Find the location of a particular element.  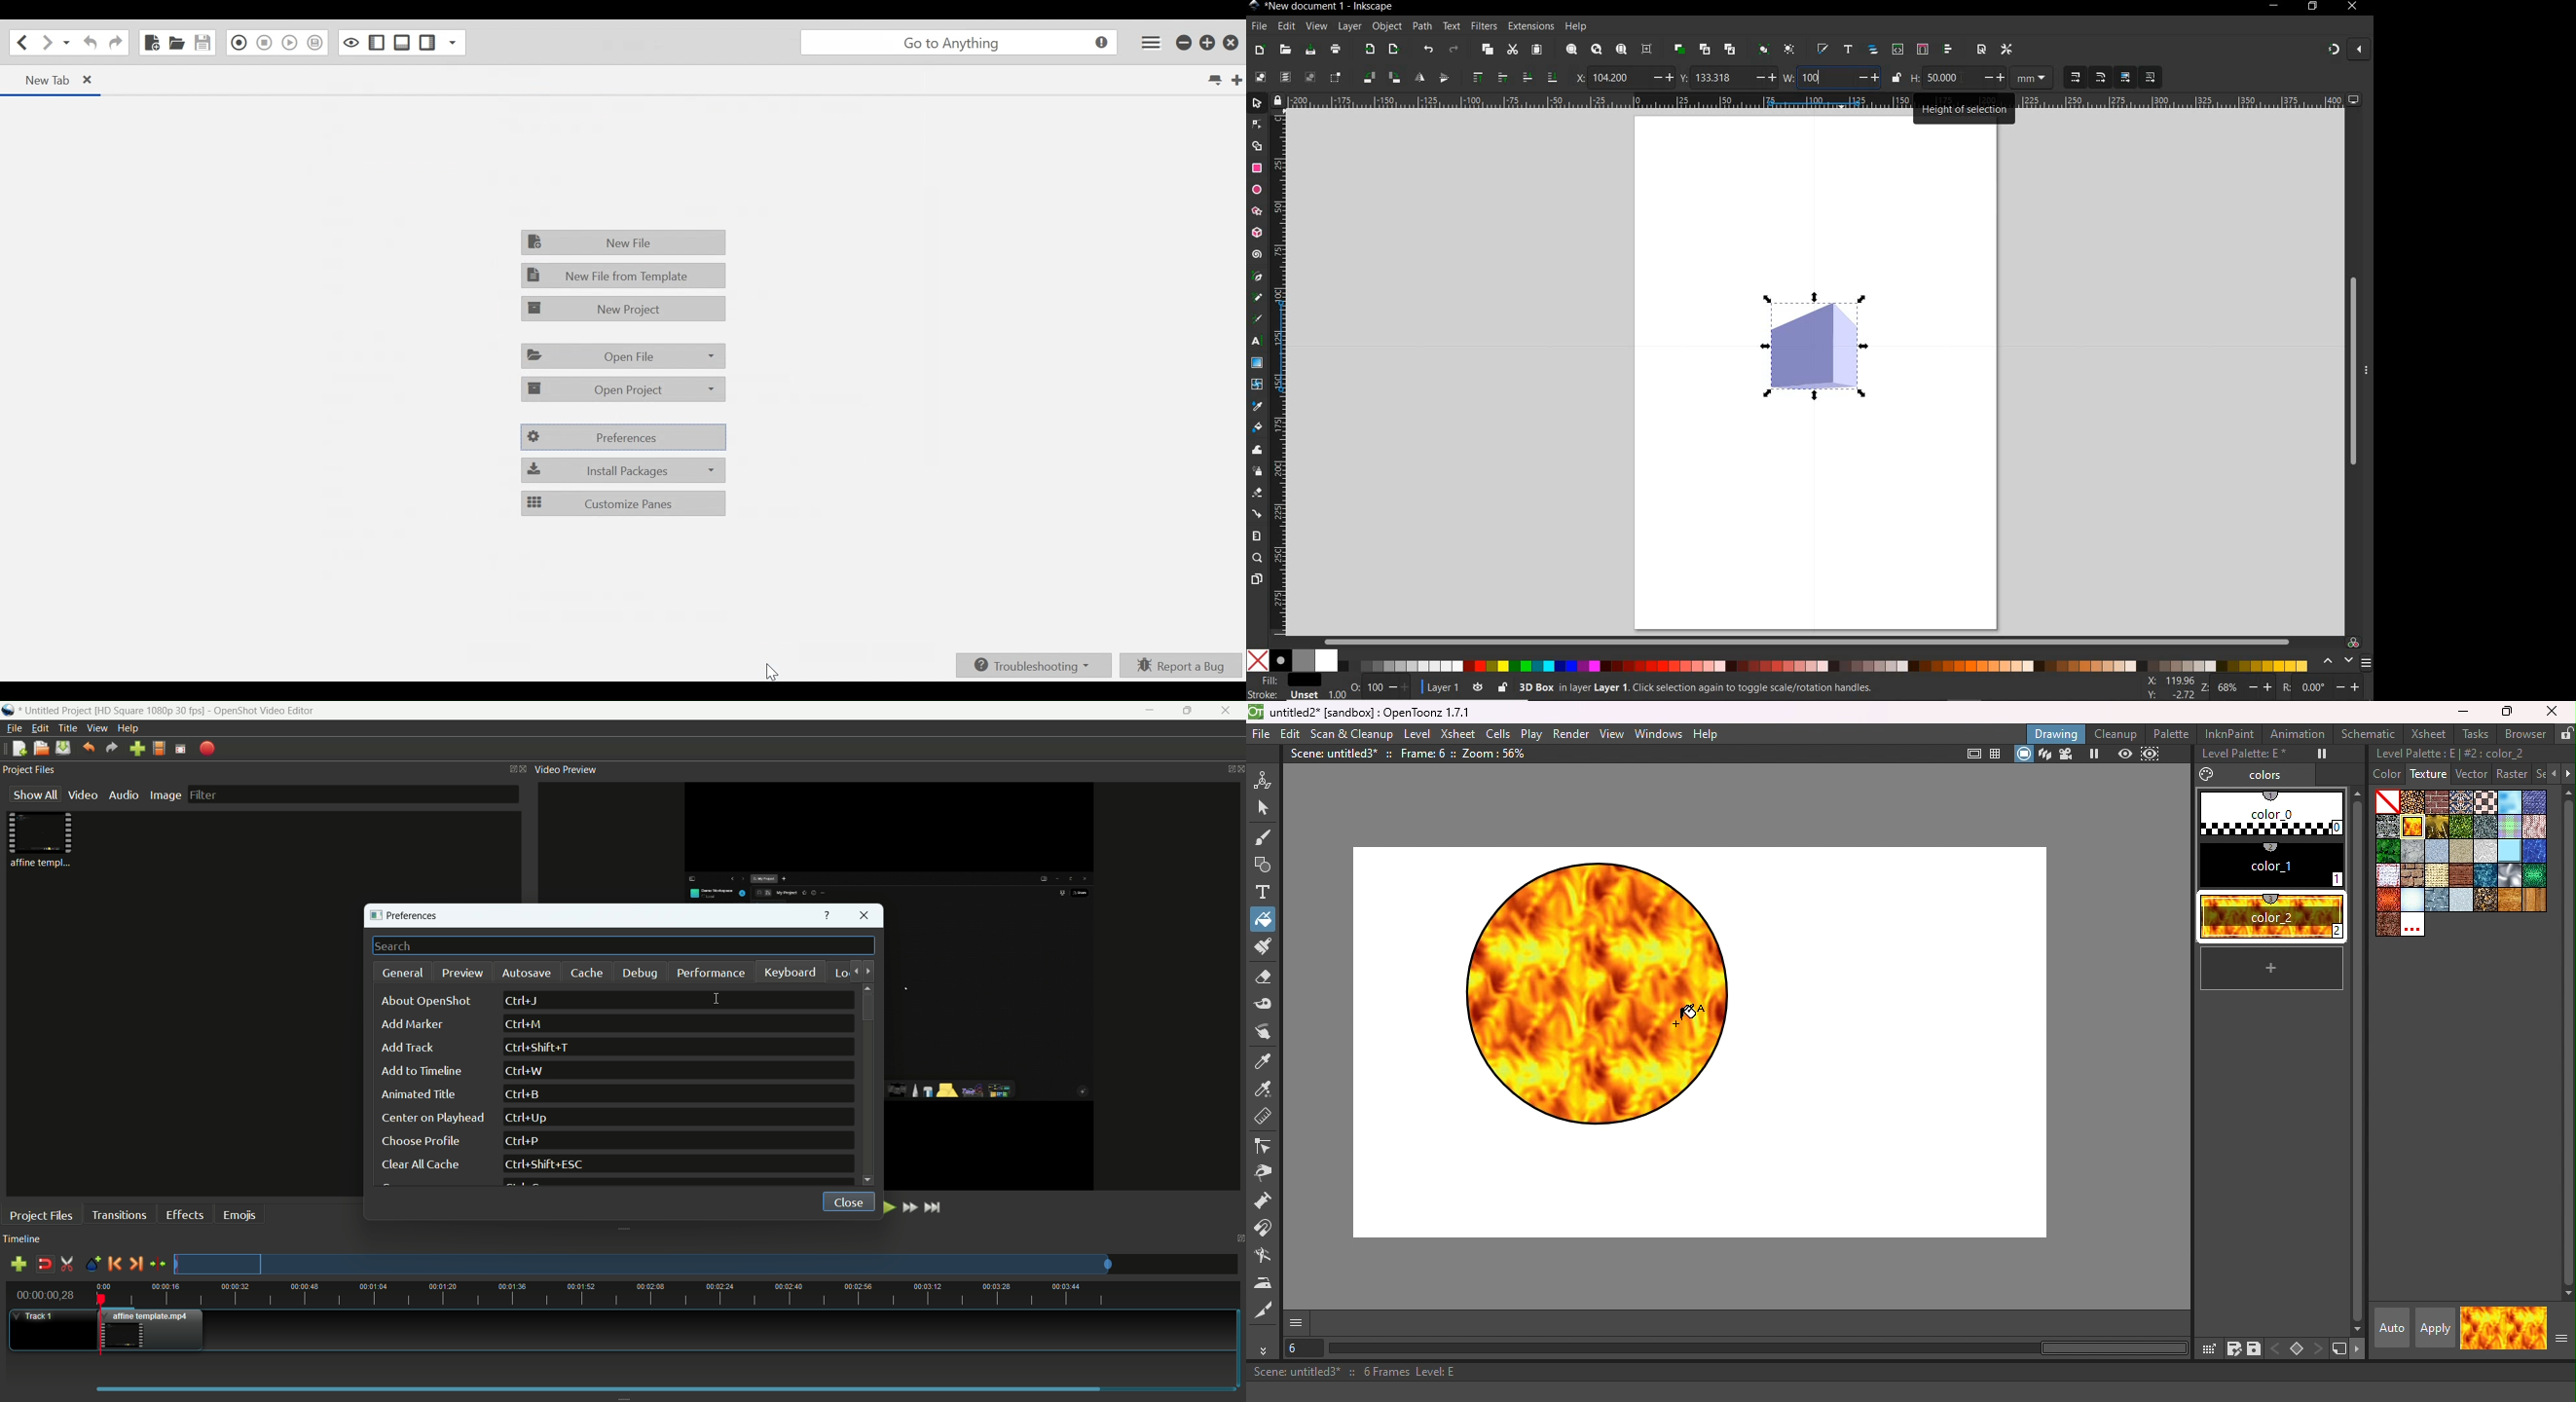

Vector is located at coordinates (2472, 774).